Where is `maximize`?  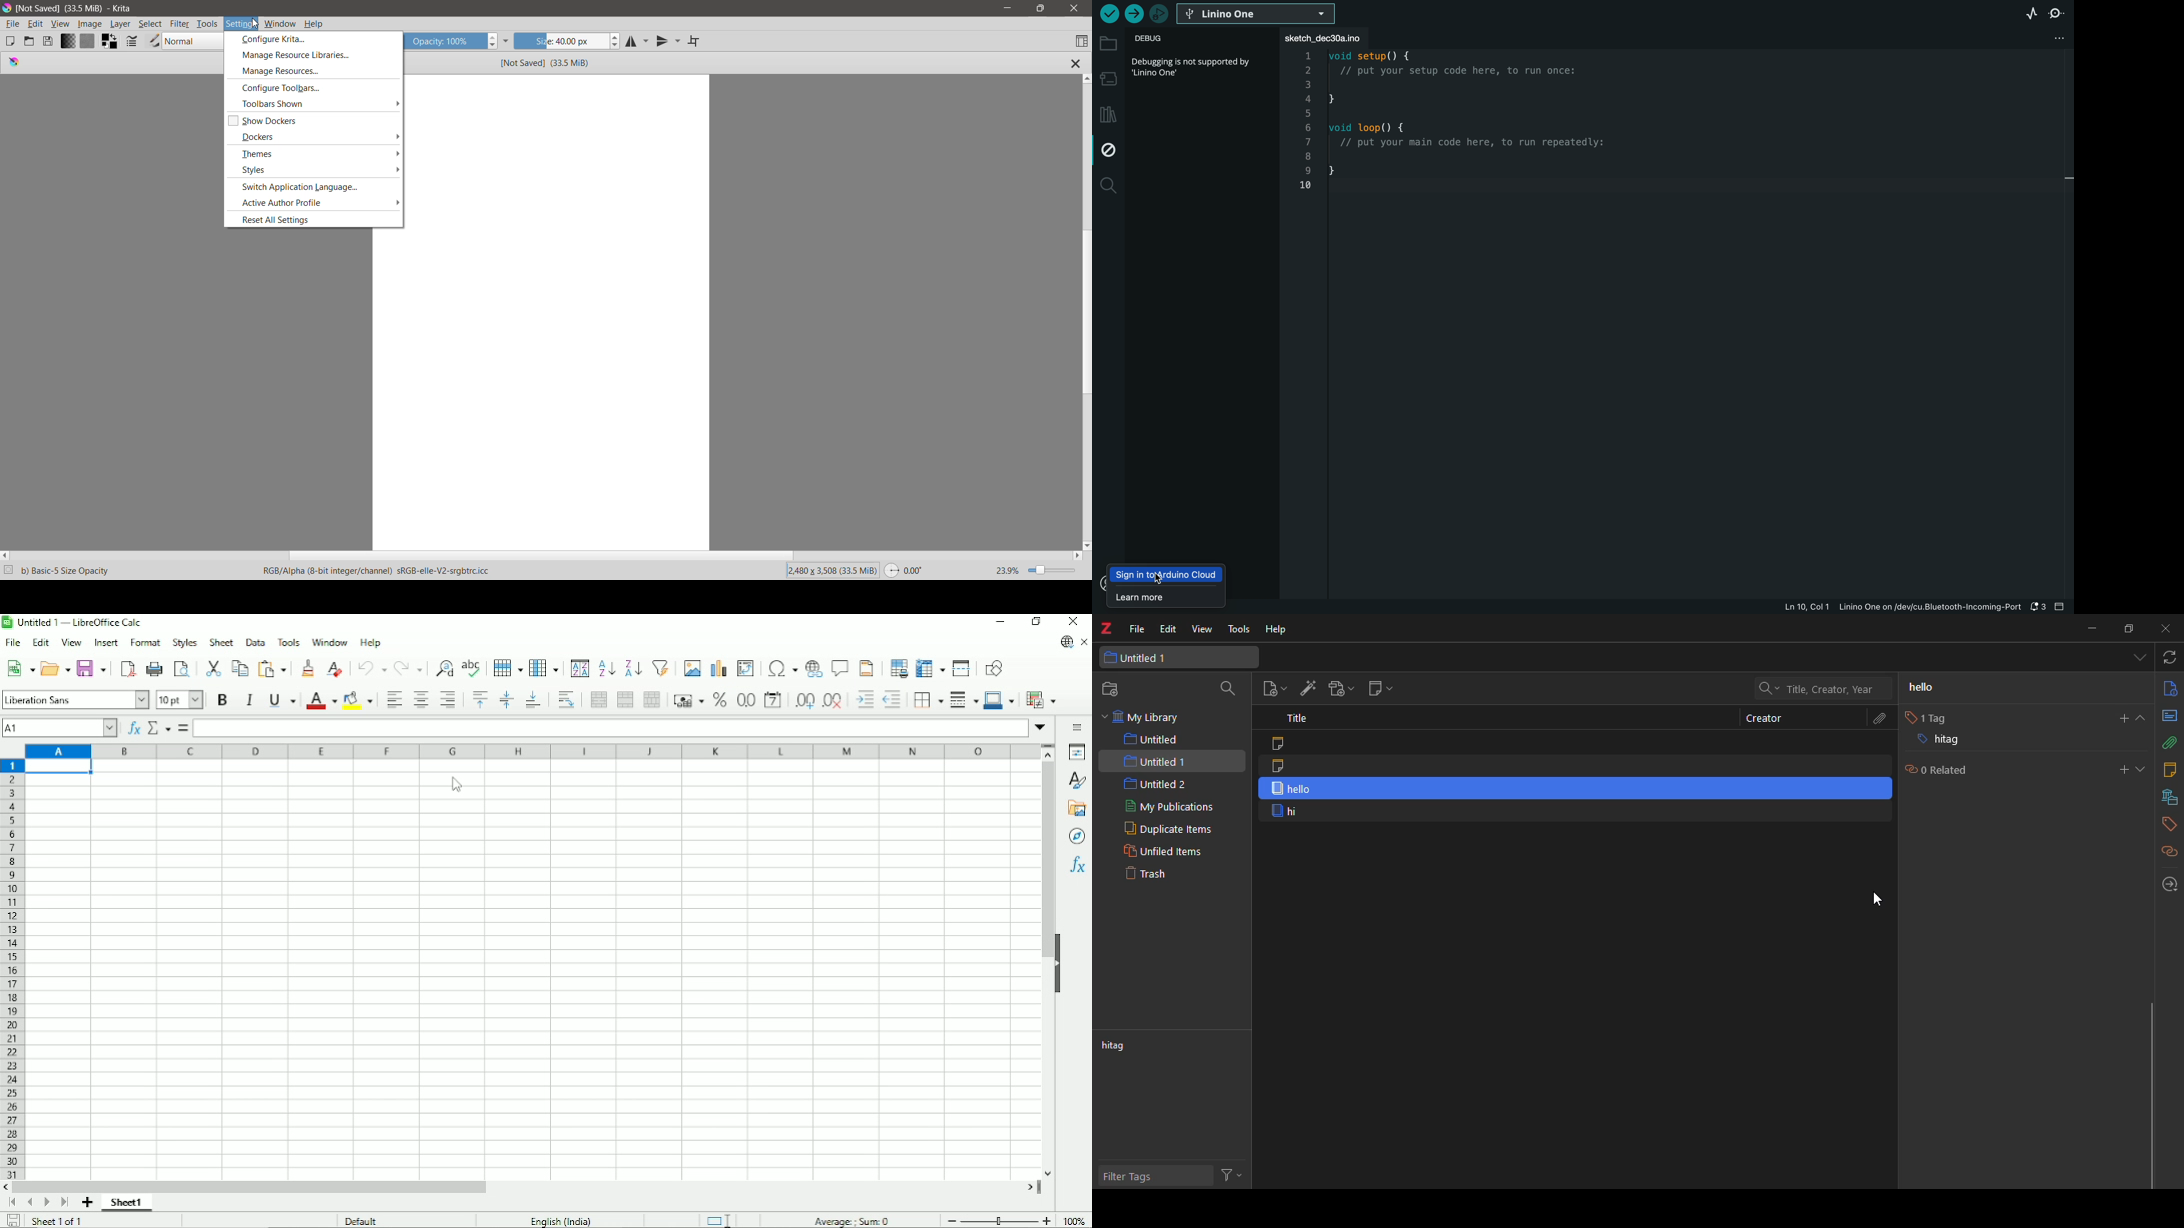 maximize is located at coordinates (2130, 628).